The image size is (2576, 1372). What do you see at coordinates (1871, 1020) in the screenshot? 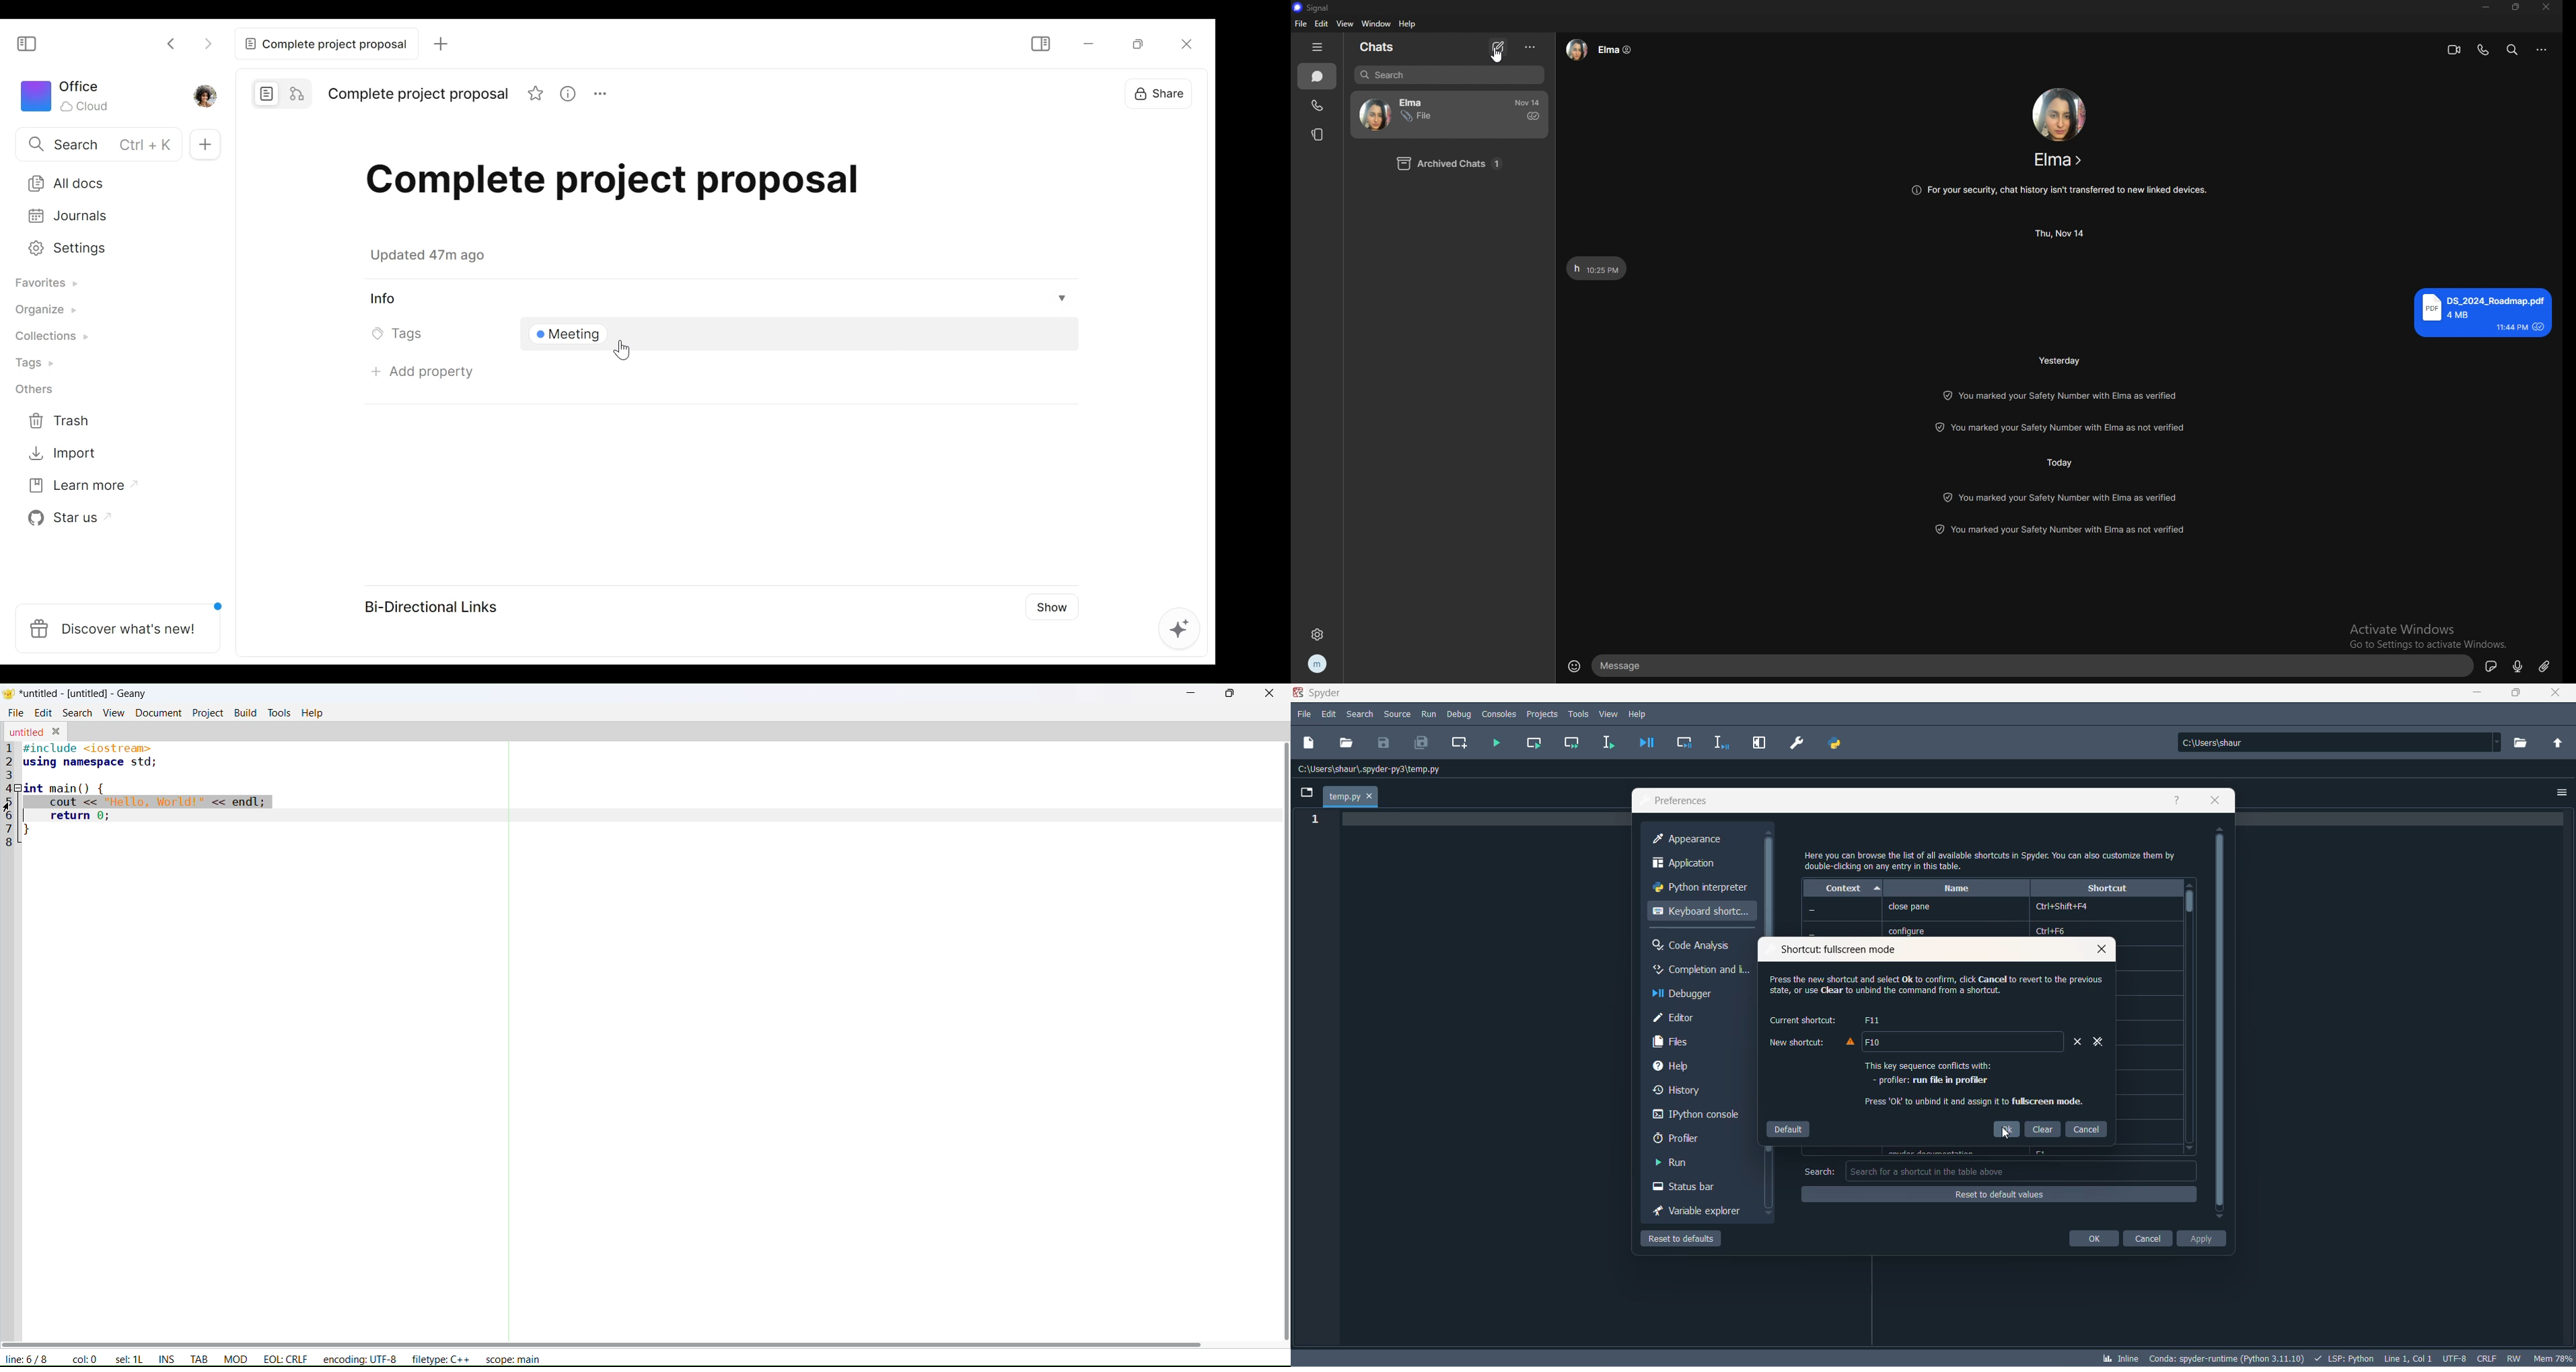
I see `F11` at bounding box center [1871, 1020].